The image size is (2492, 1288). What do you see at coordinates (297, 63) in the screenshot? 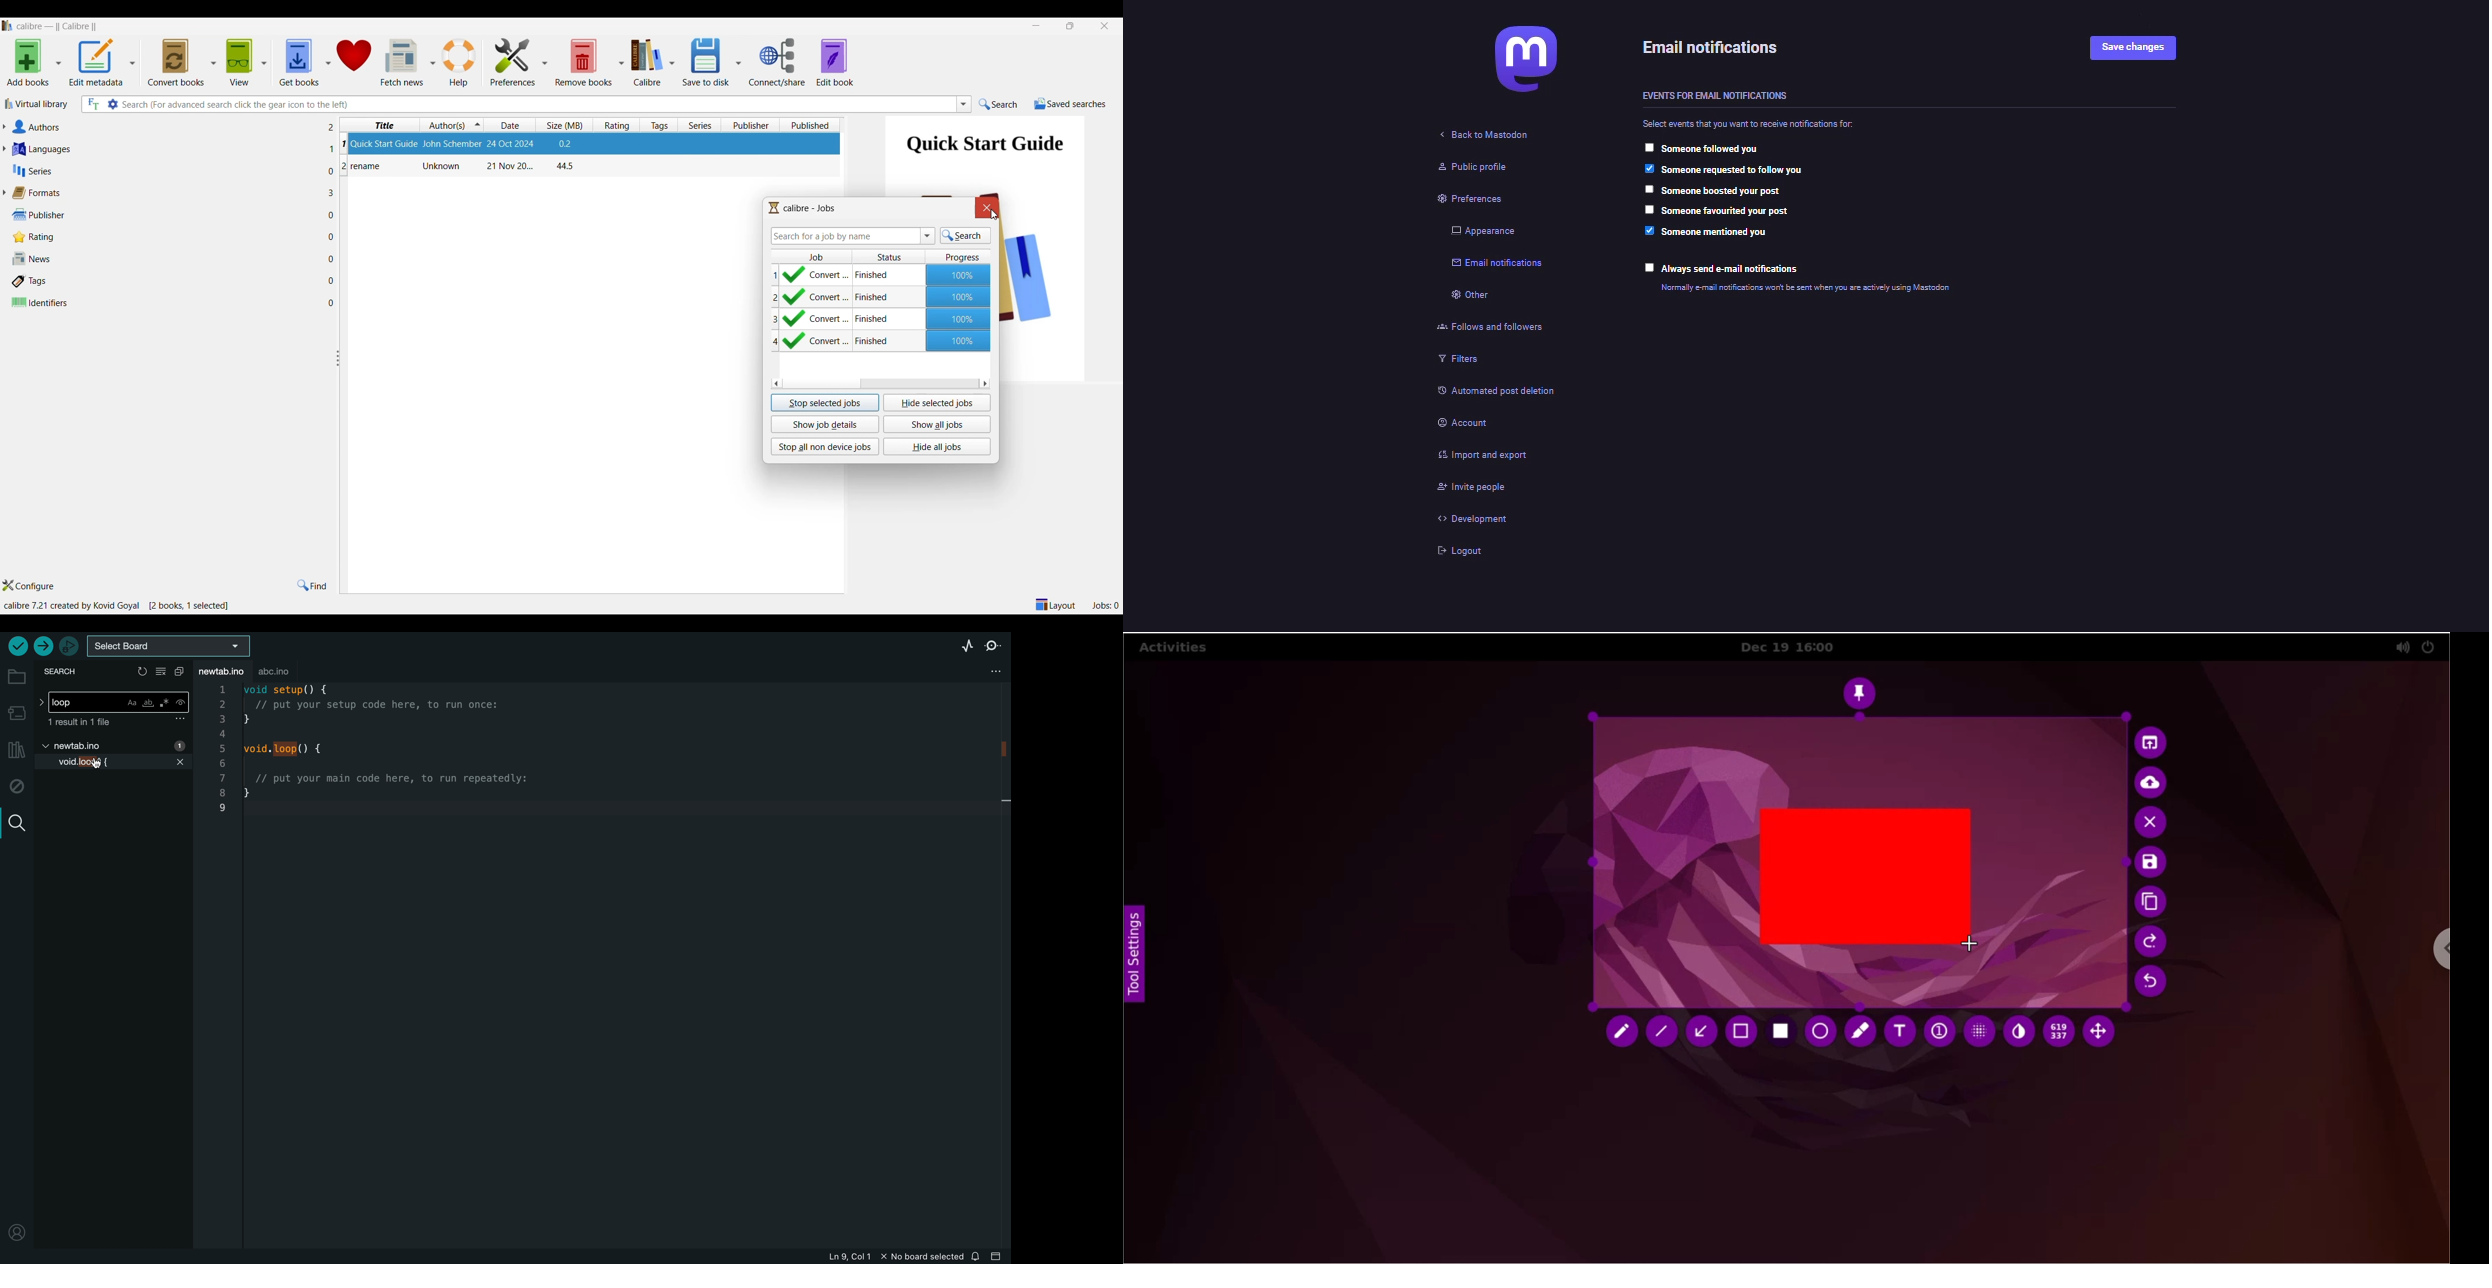
I see `Get books` at bounding box center [297, 63].